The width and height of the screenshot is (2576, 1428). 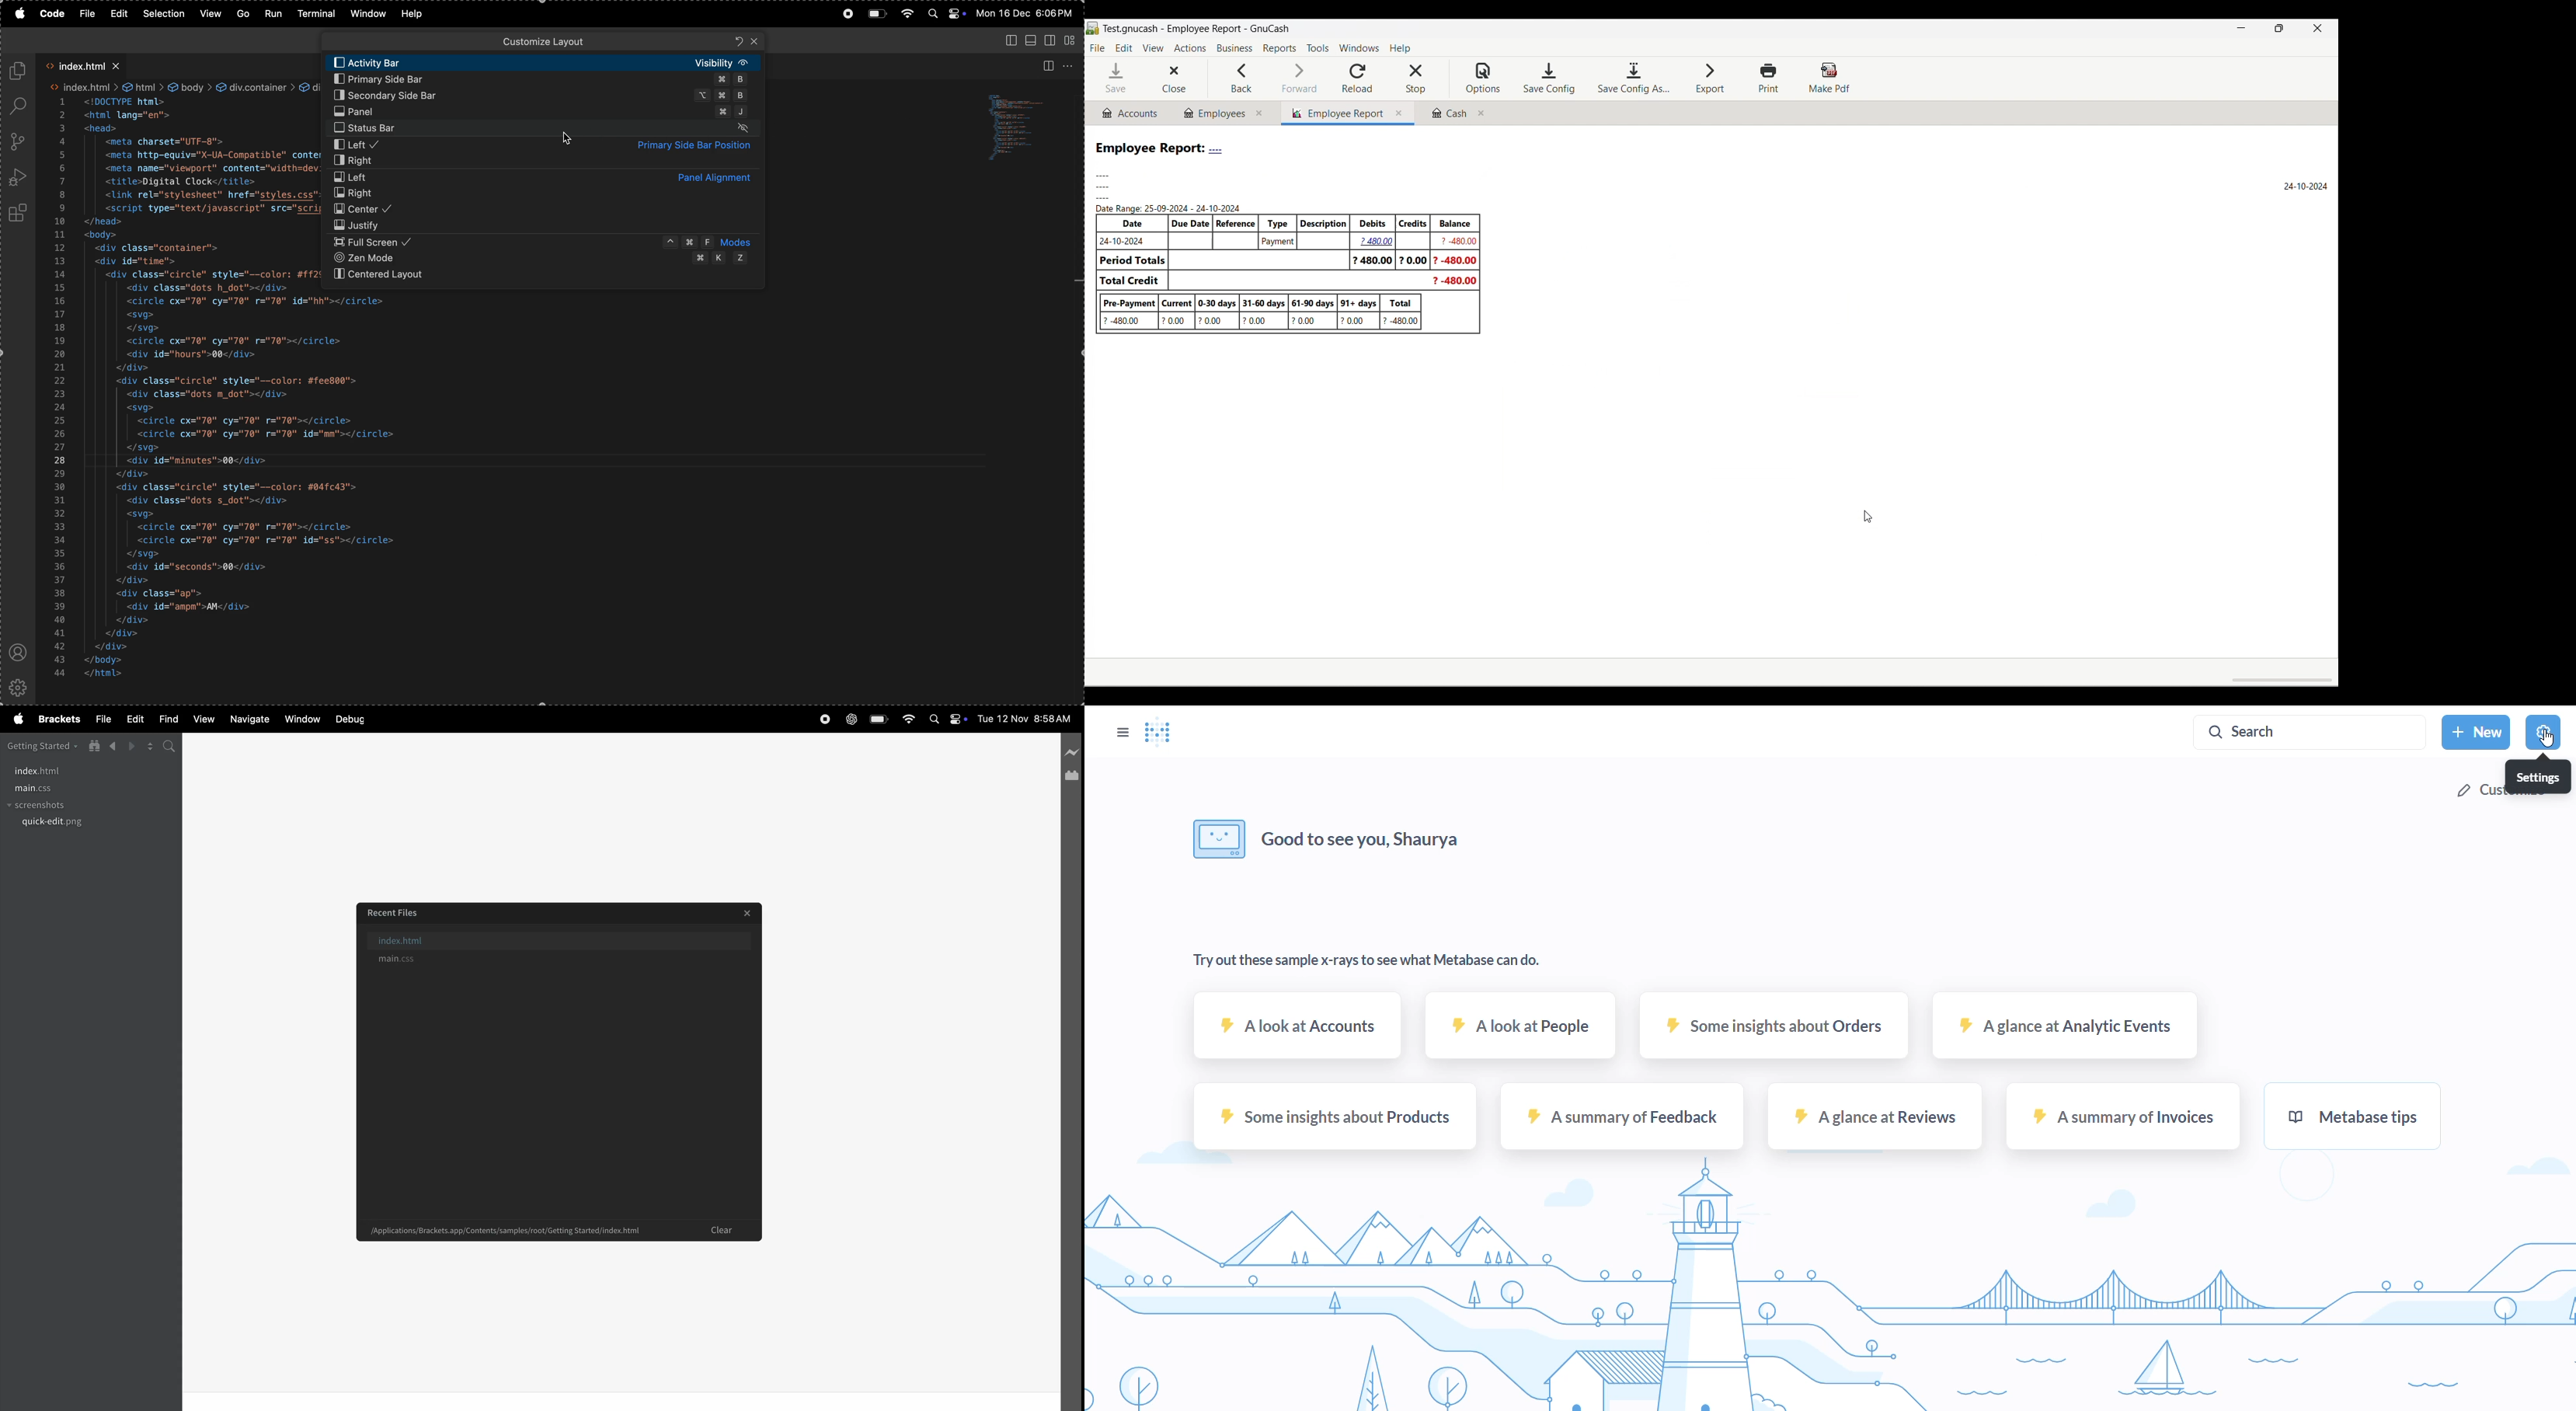 What do you see at coordinates (2305, 732) in the screenshot?
I see `search button` at bounding box center [2305, 732].